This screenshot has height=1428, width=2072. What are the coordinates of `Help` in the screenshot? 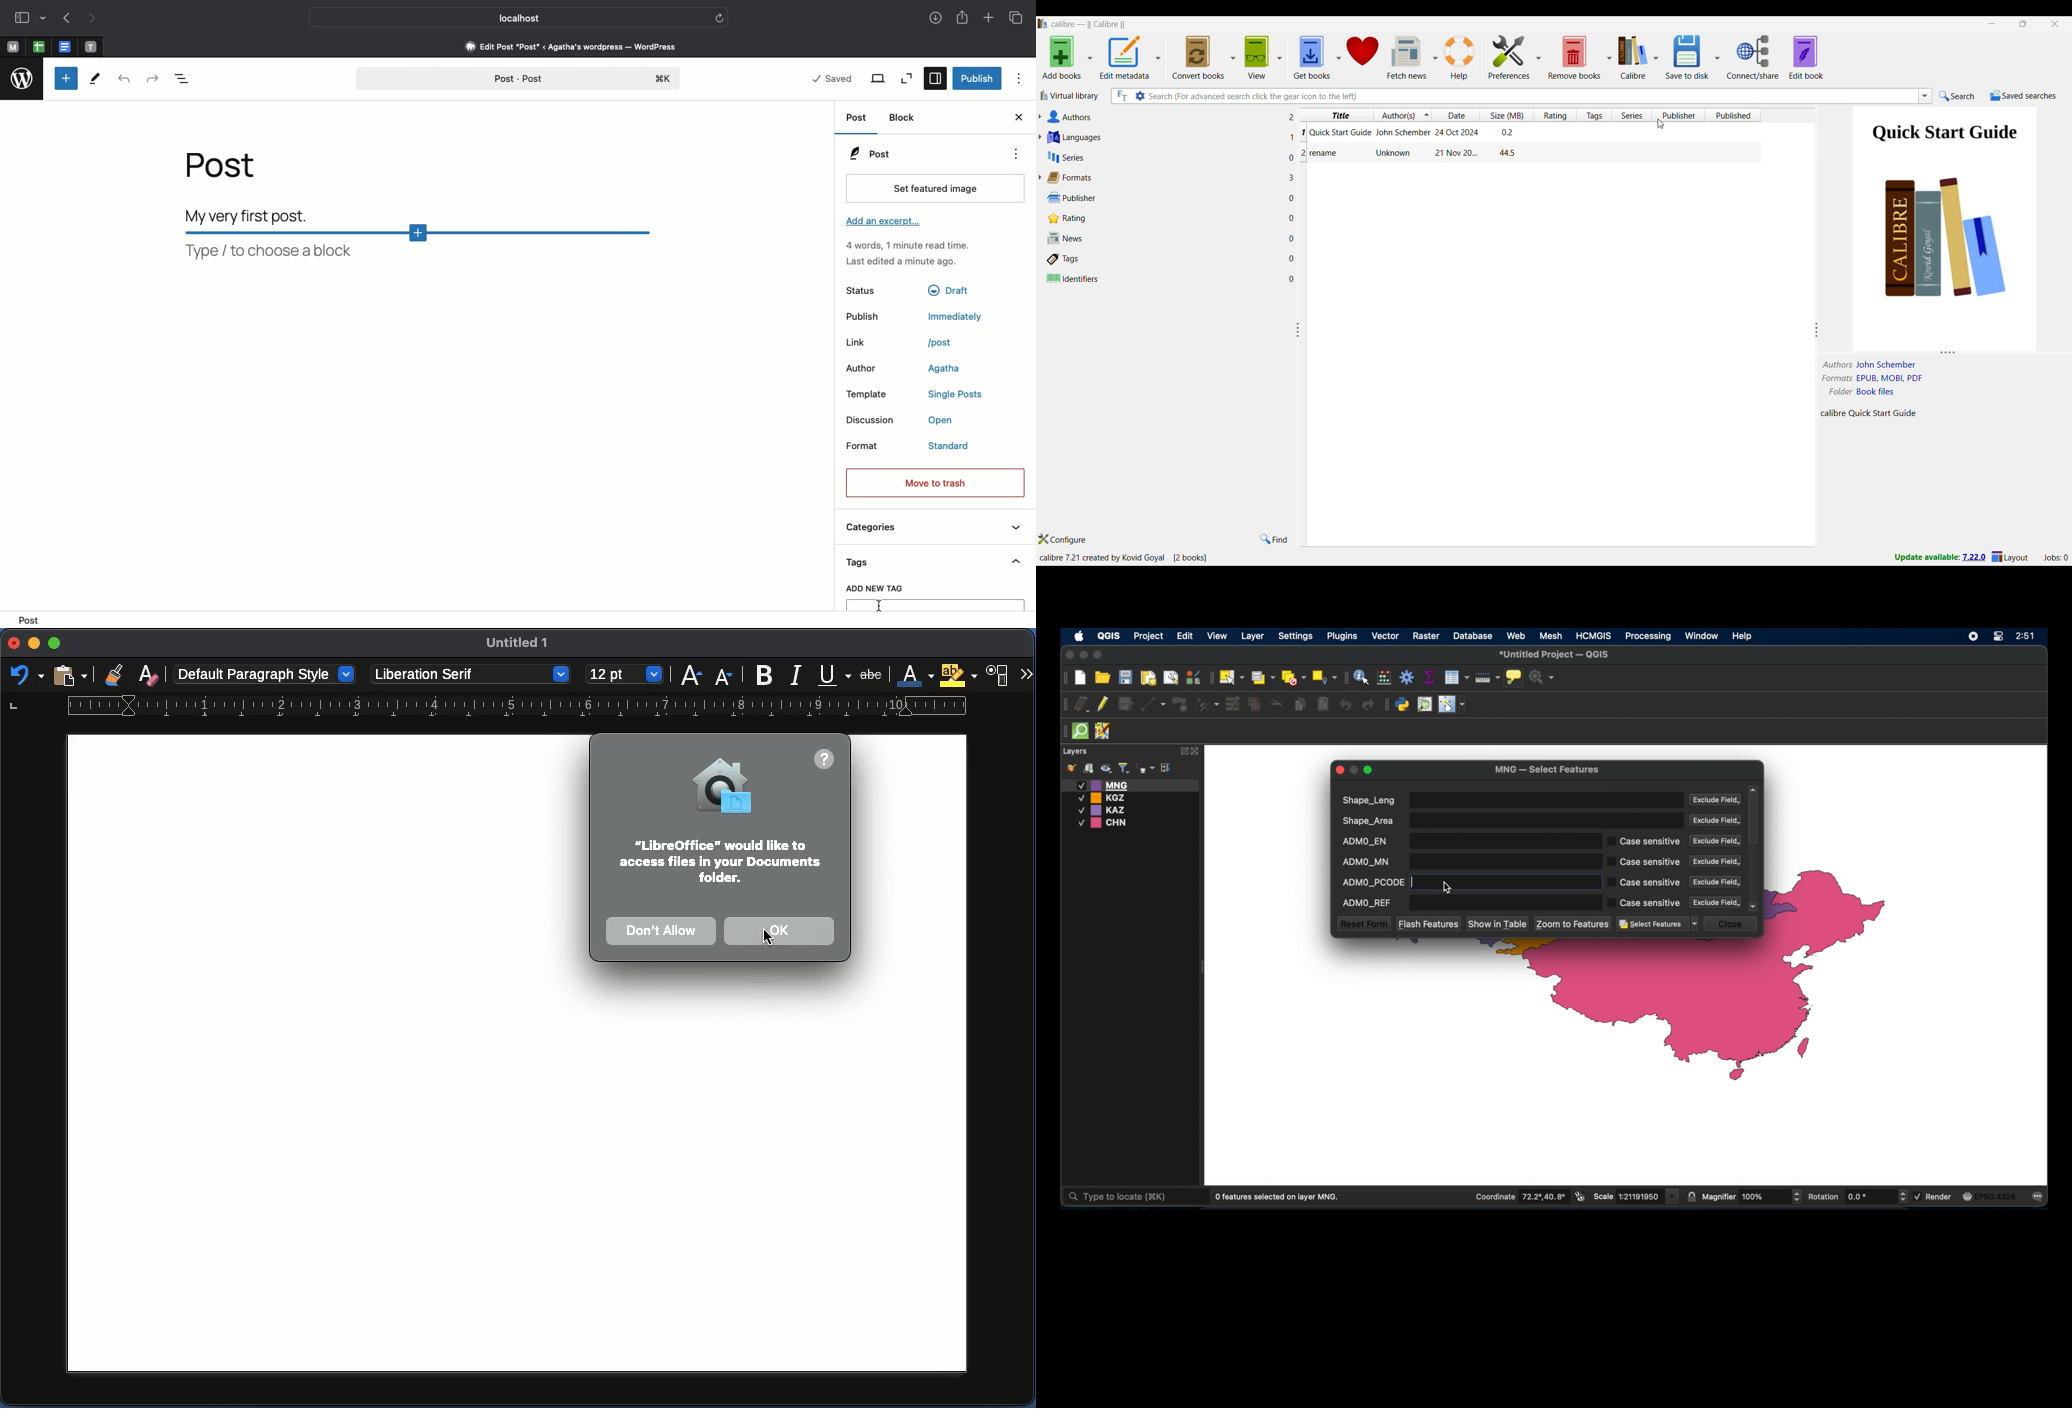 It's located at (830, 760).